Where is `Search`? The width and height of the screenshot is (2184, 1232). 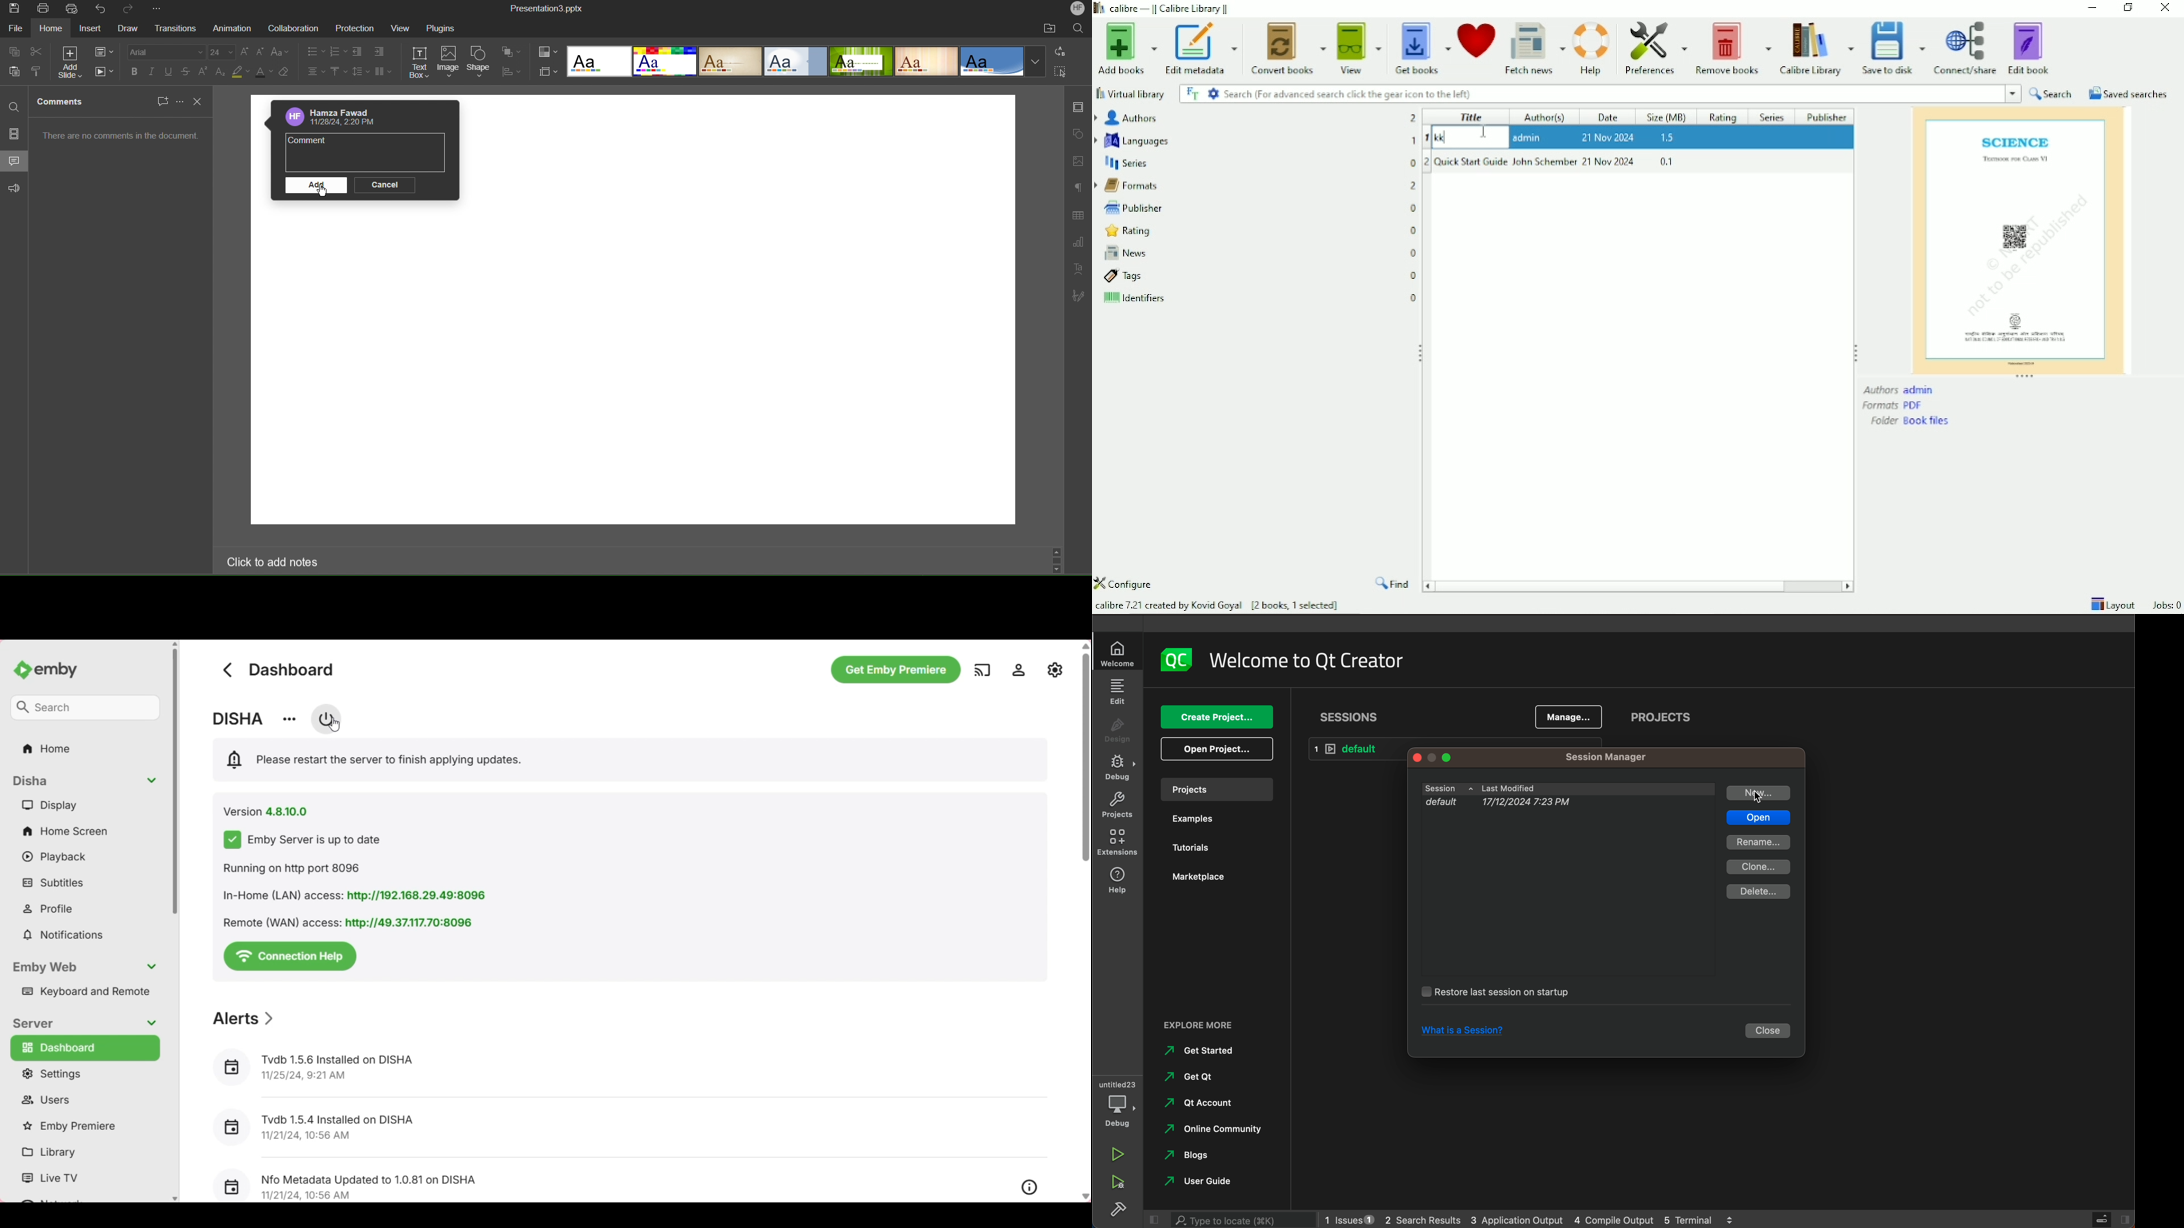
Search is located at coordinates (1079, 29).